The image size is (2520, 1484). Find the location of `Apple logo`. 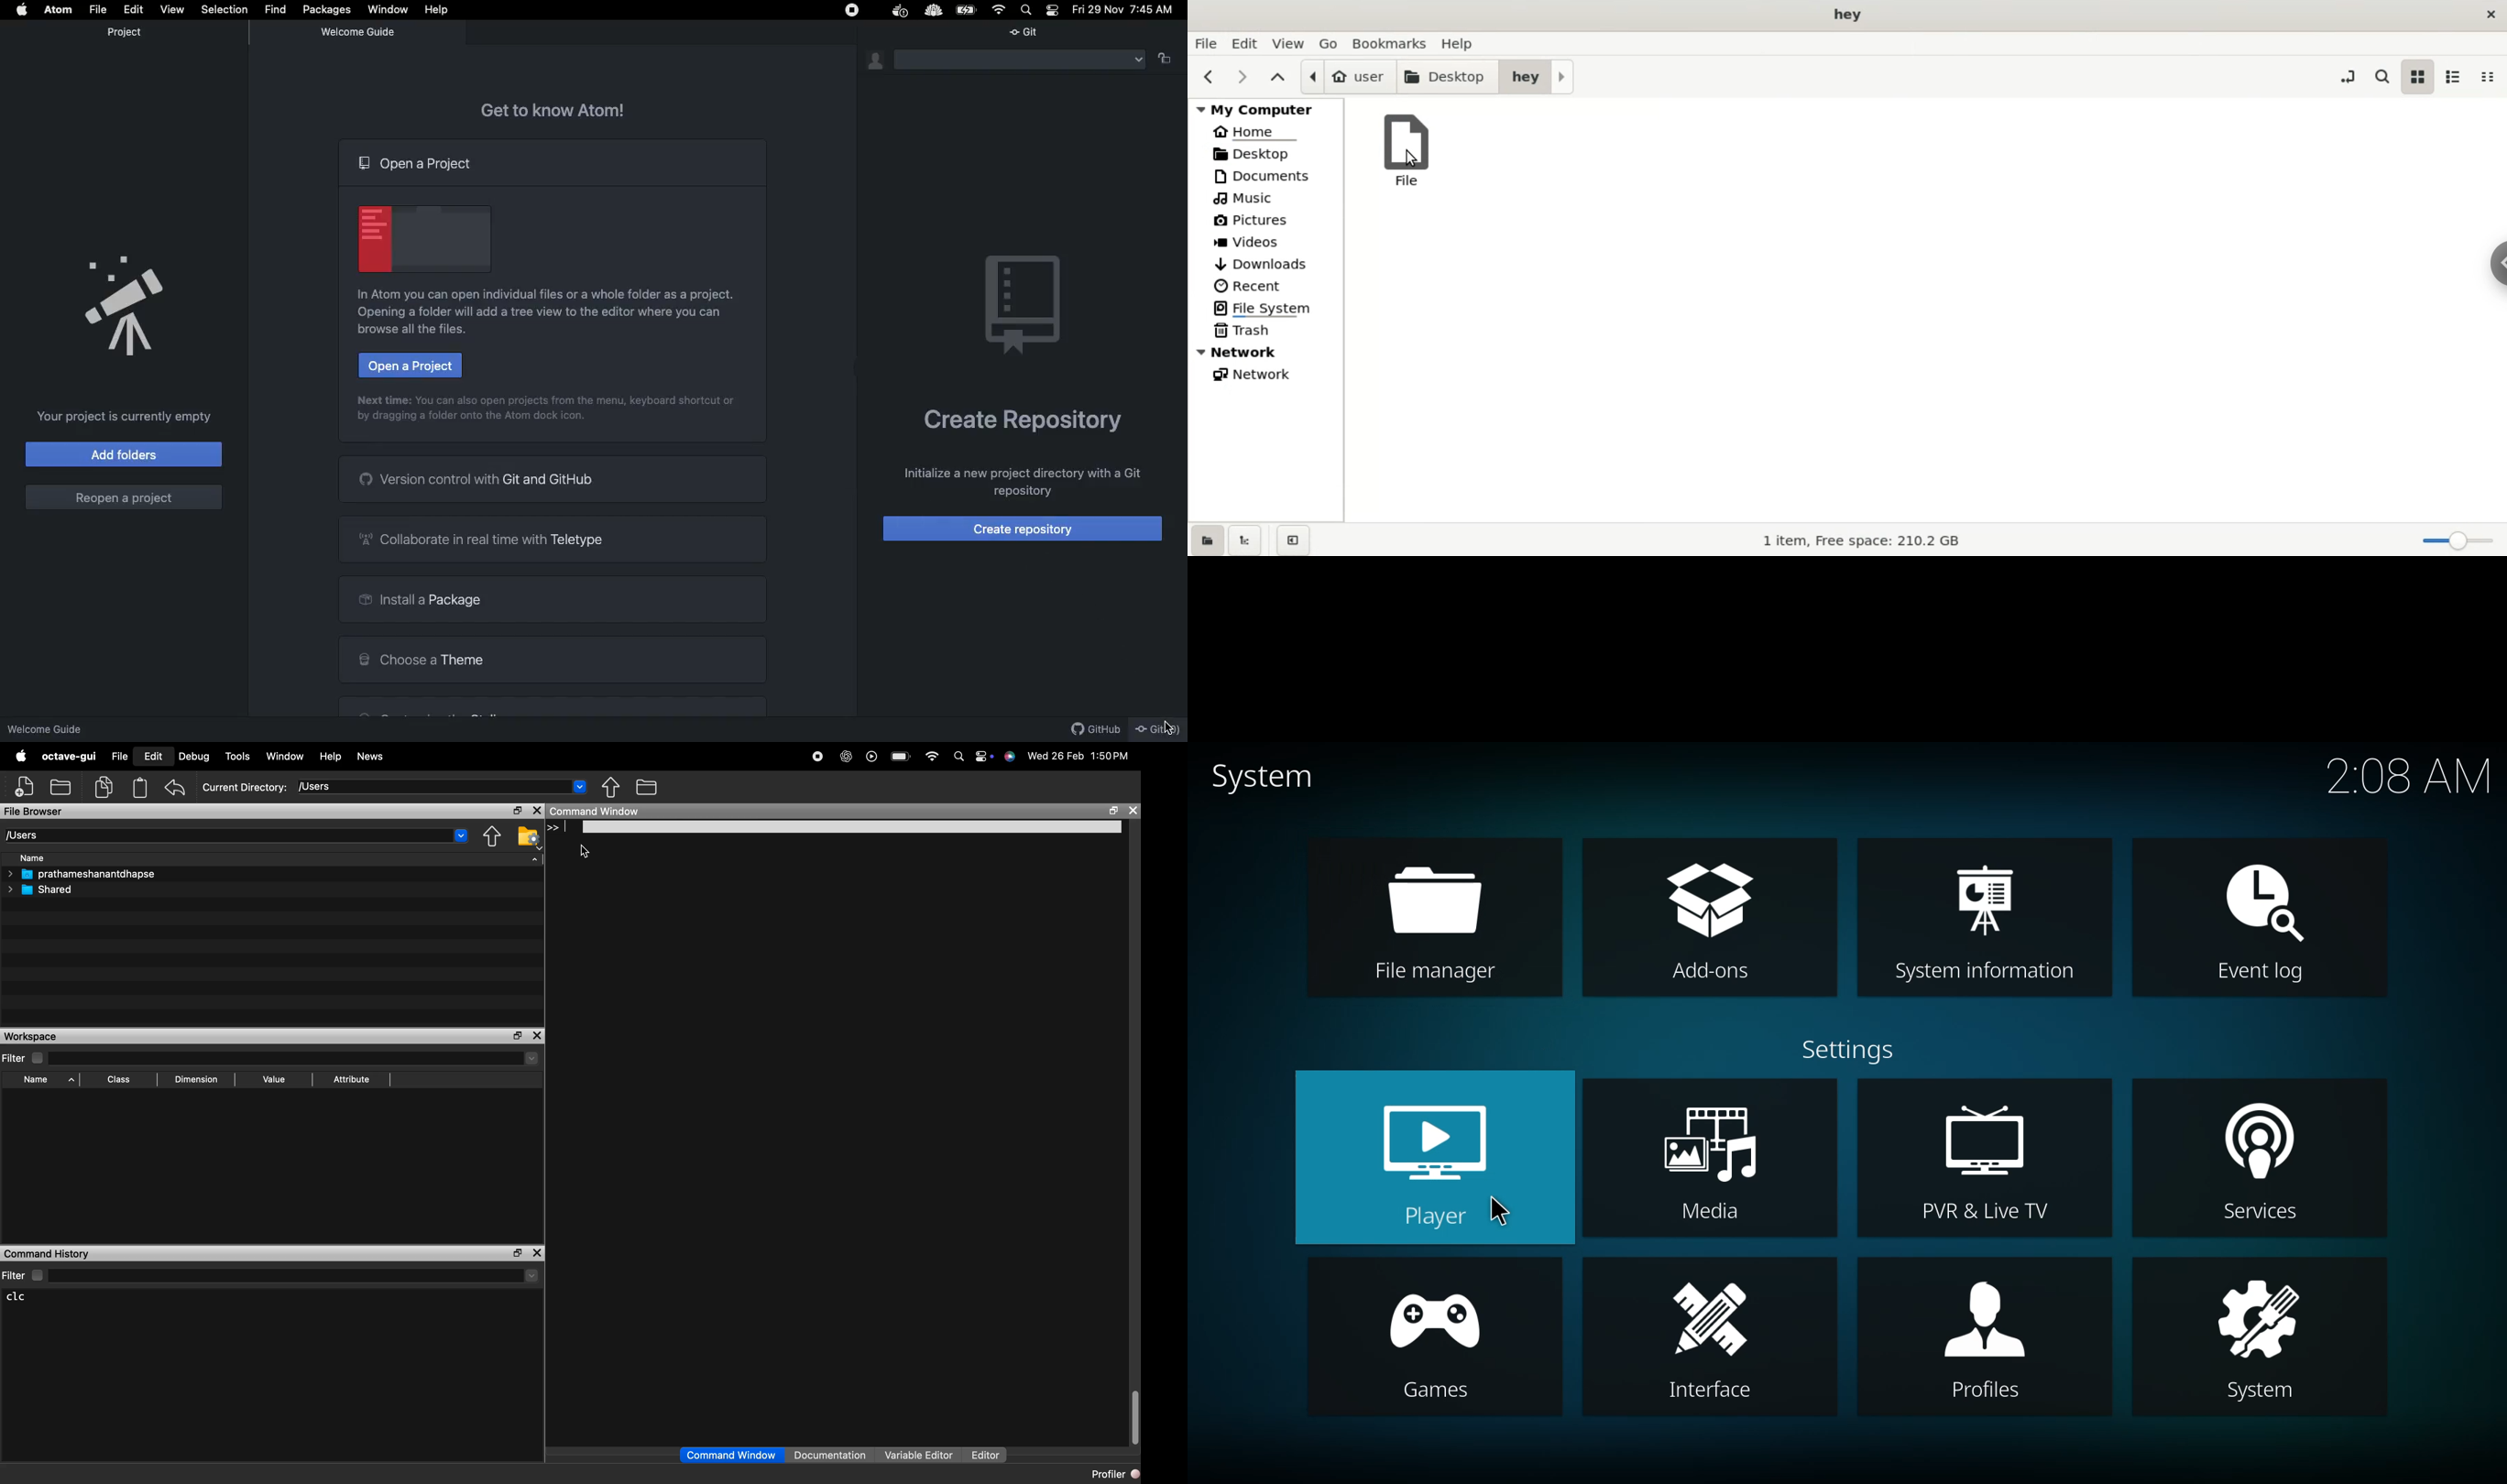

Apple logo is located at coordinates (24, 9).